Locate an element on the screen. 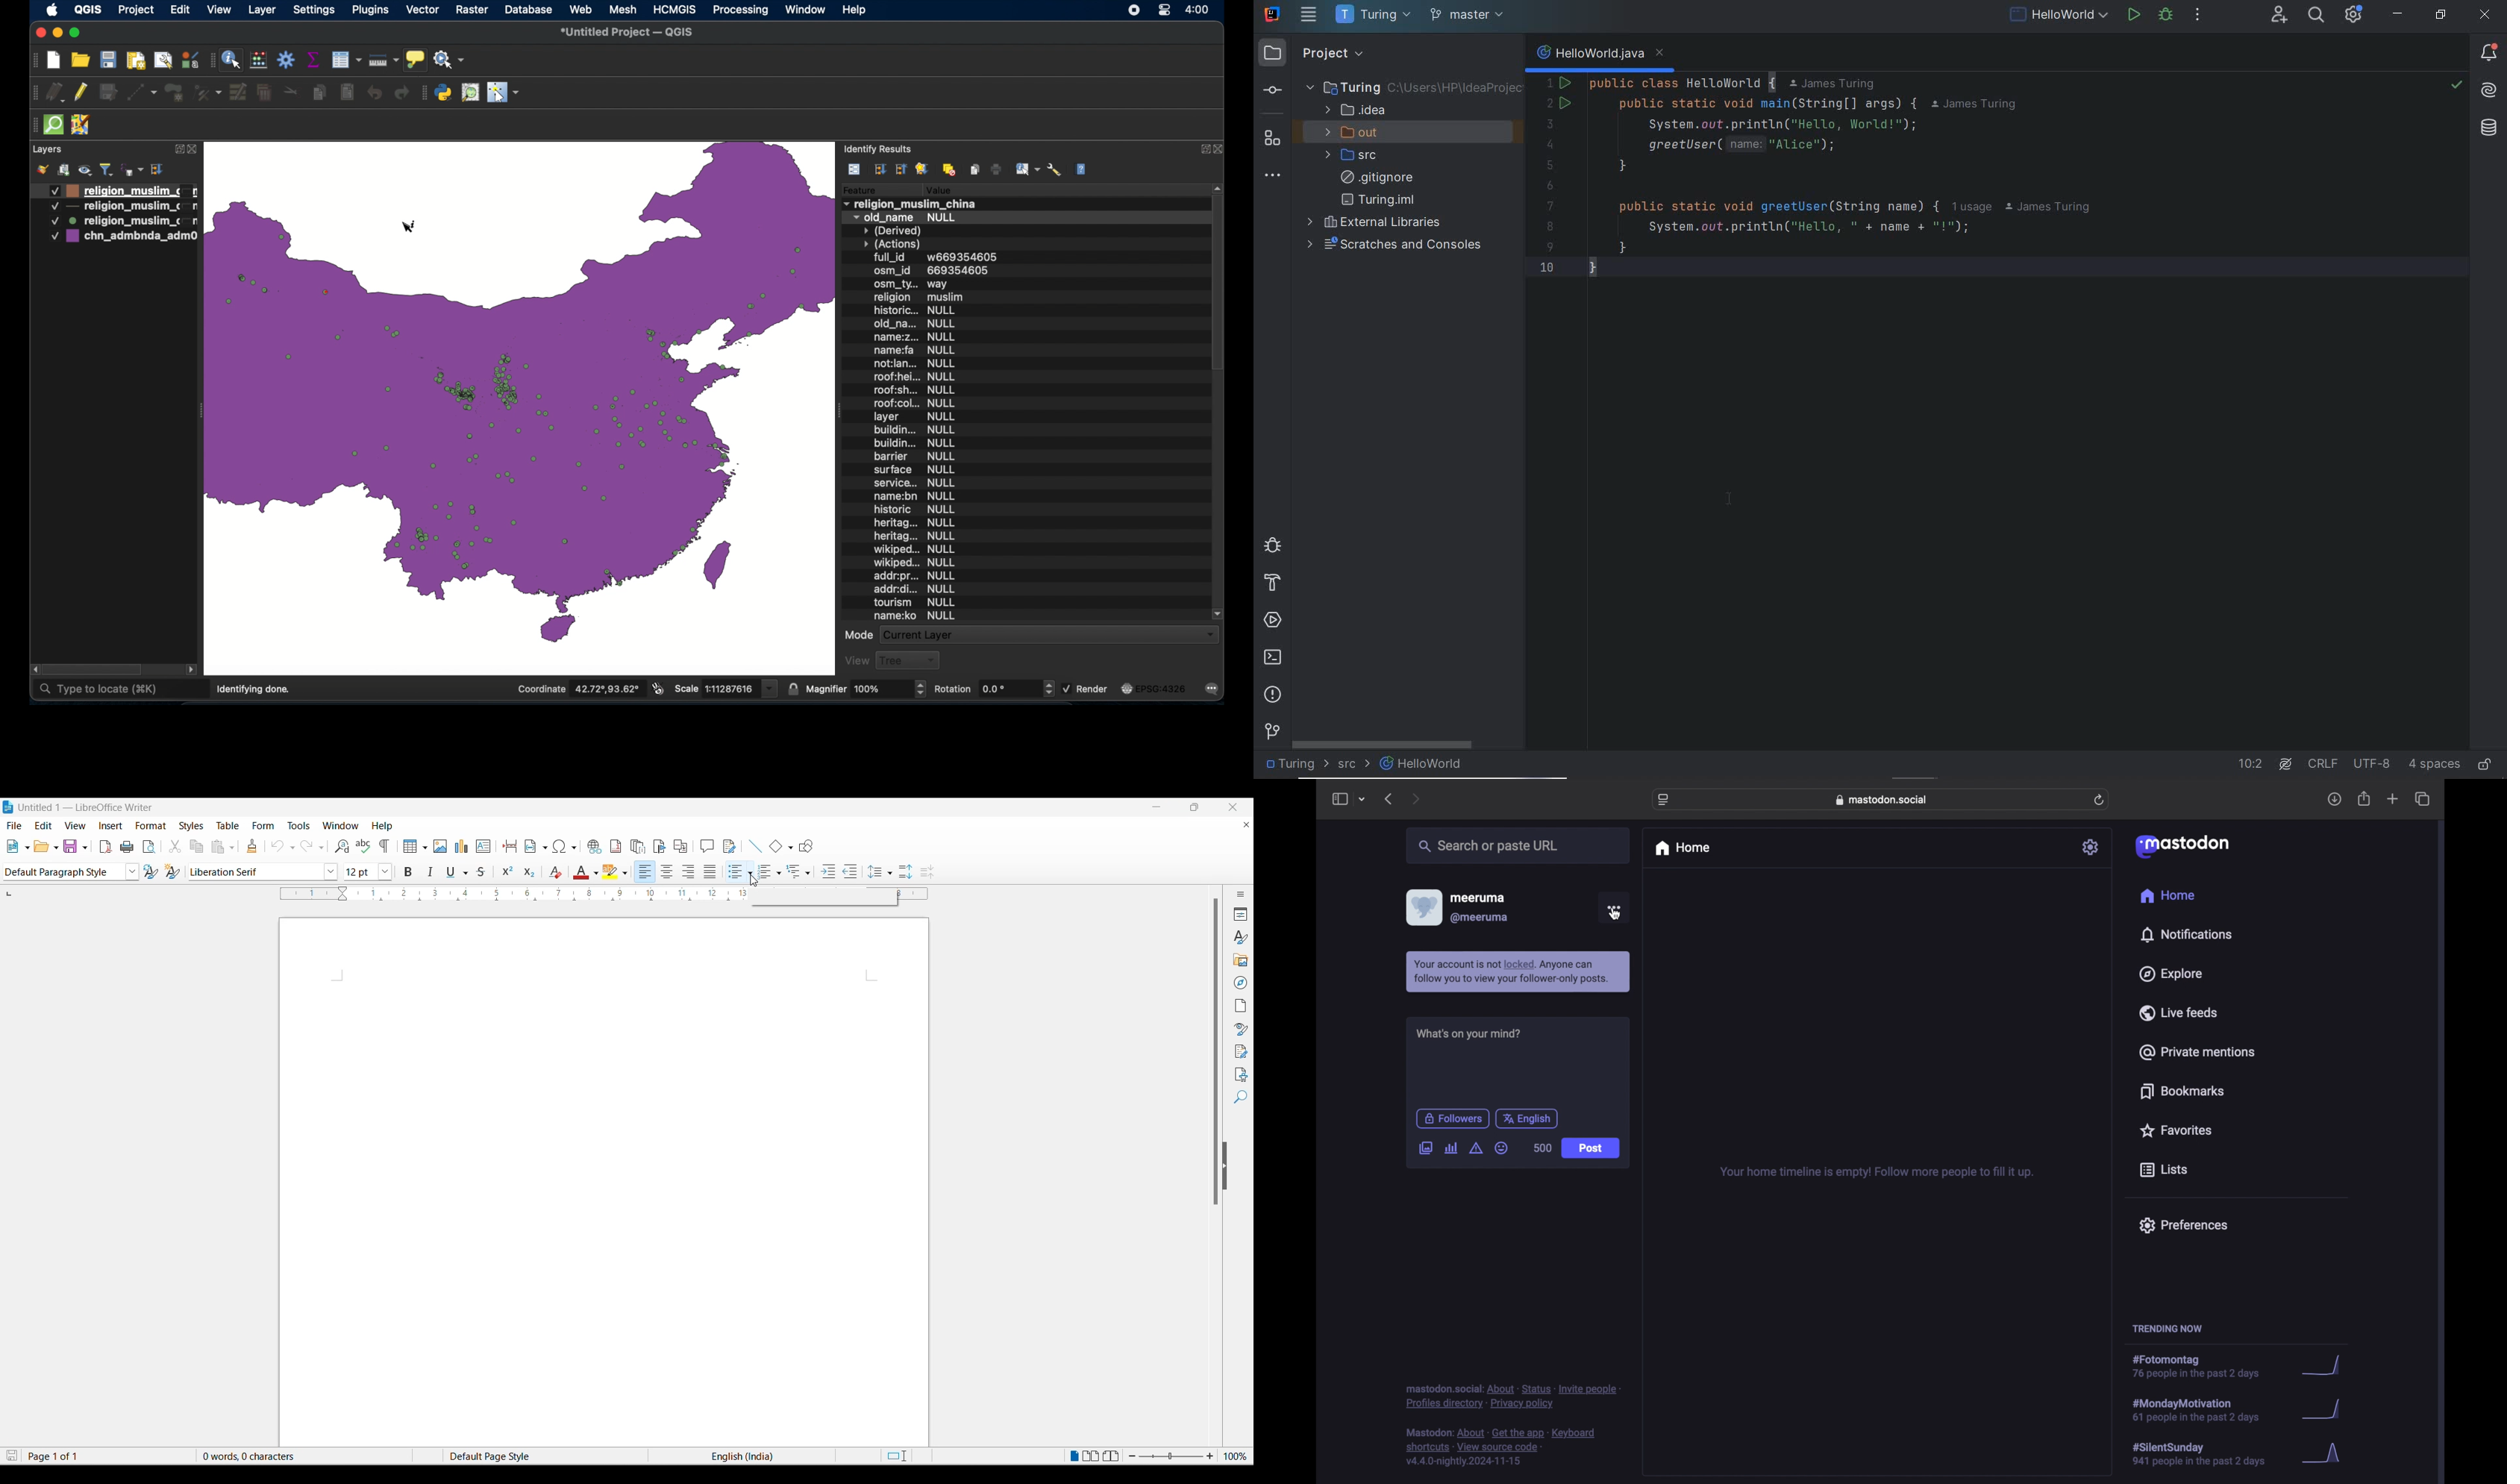 The image size is (2520, 1484). add basic shapes is located at coordinates (780, 846).